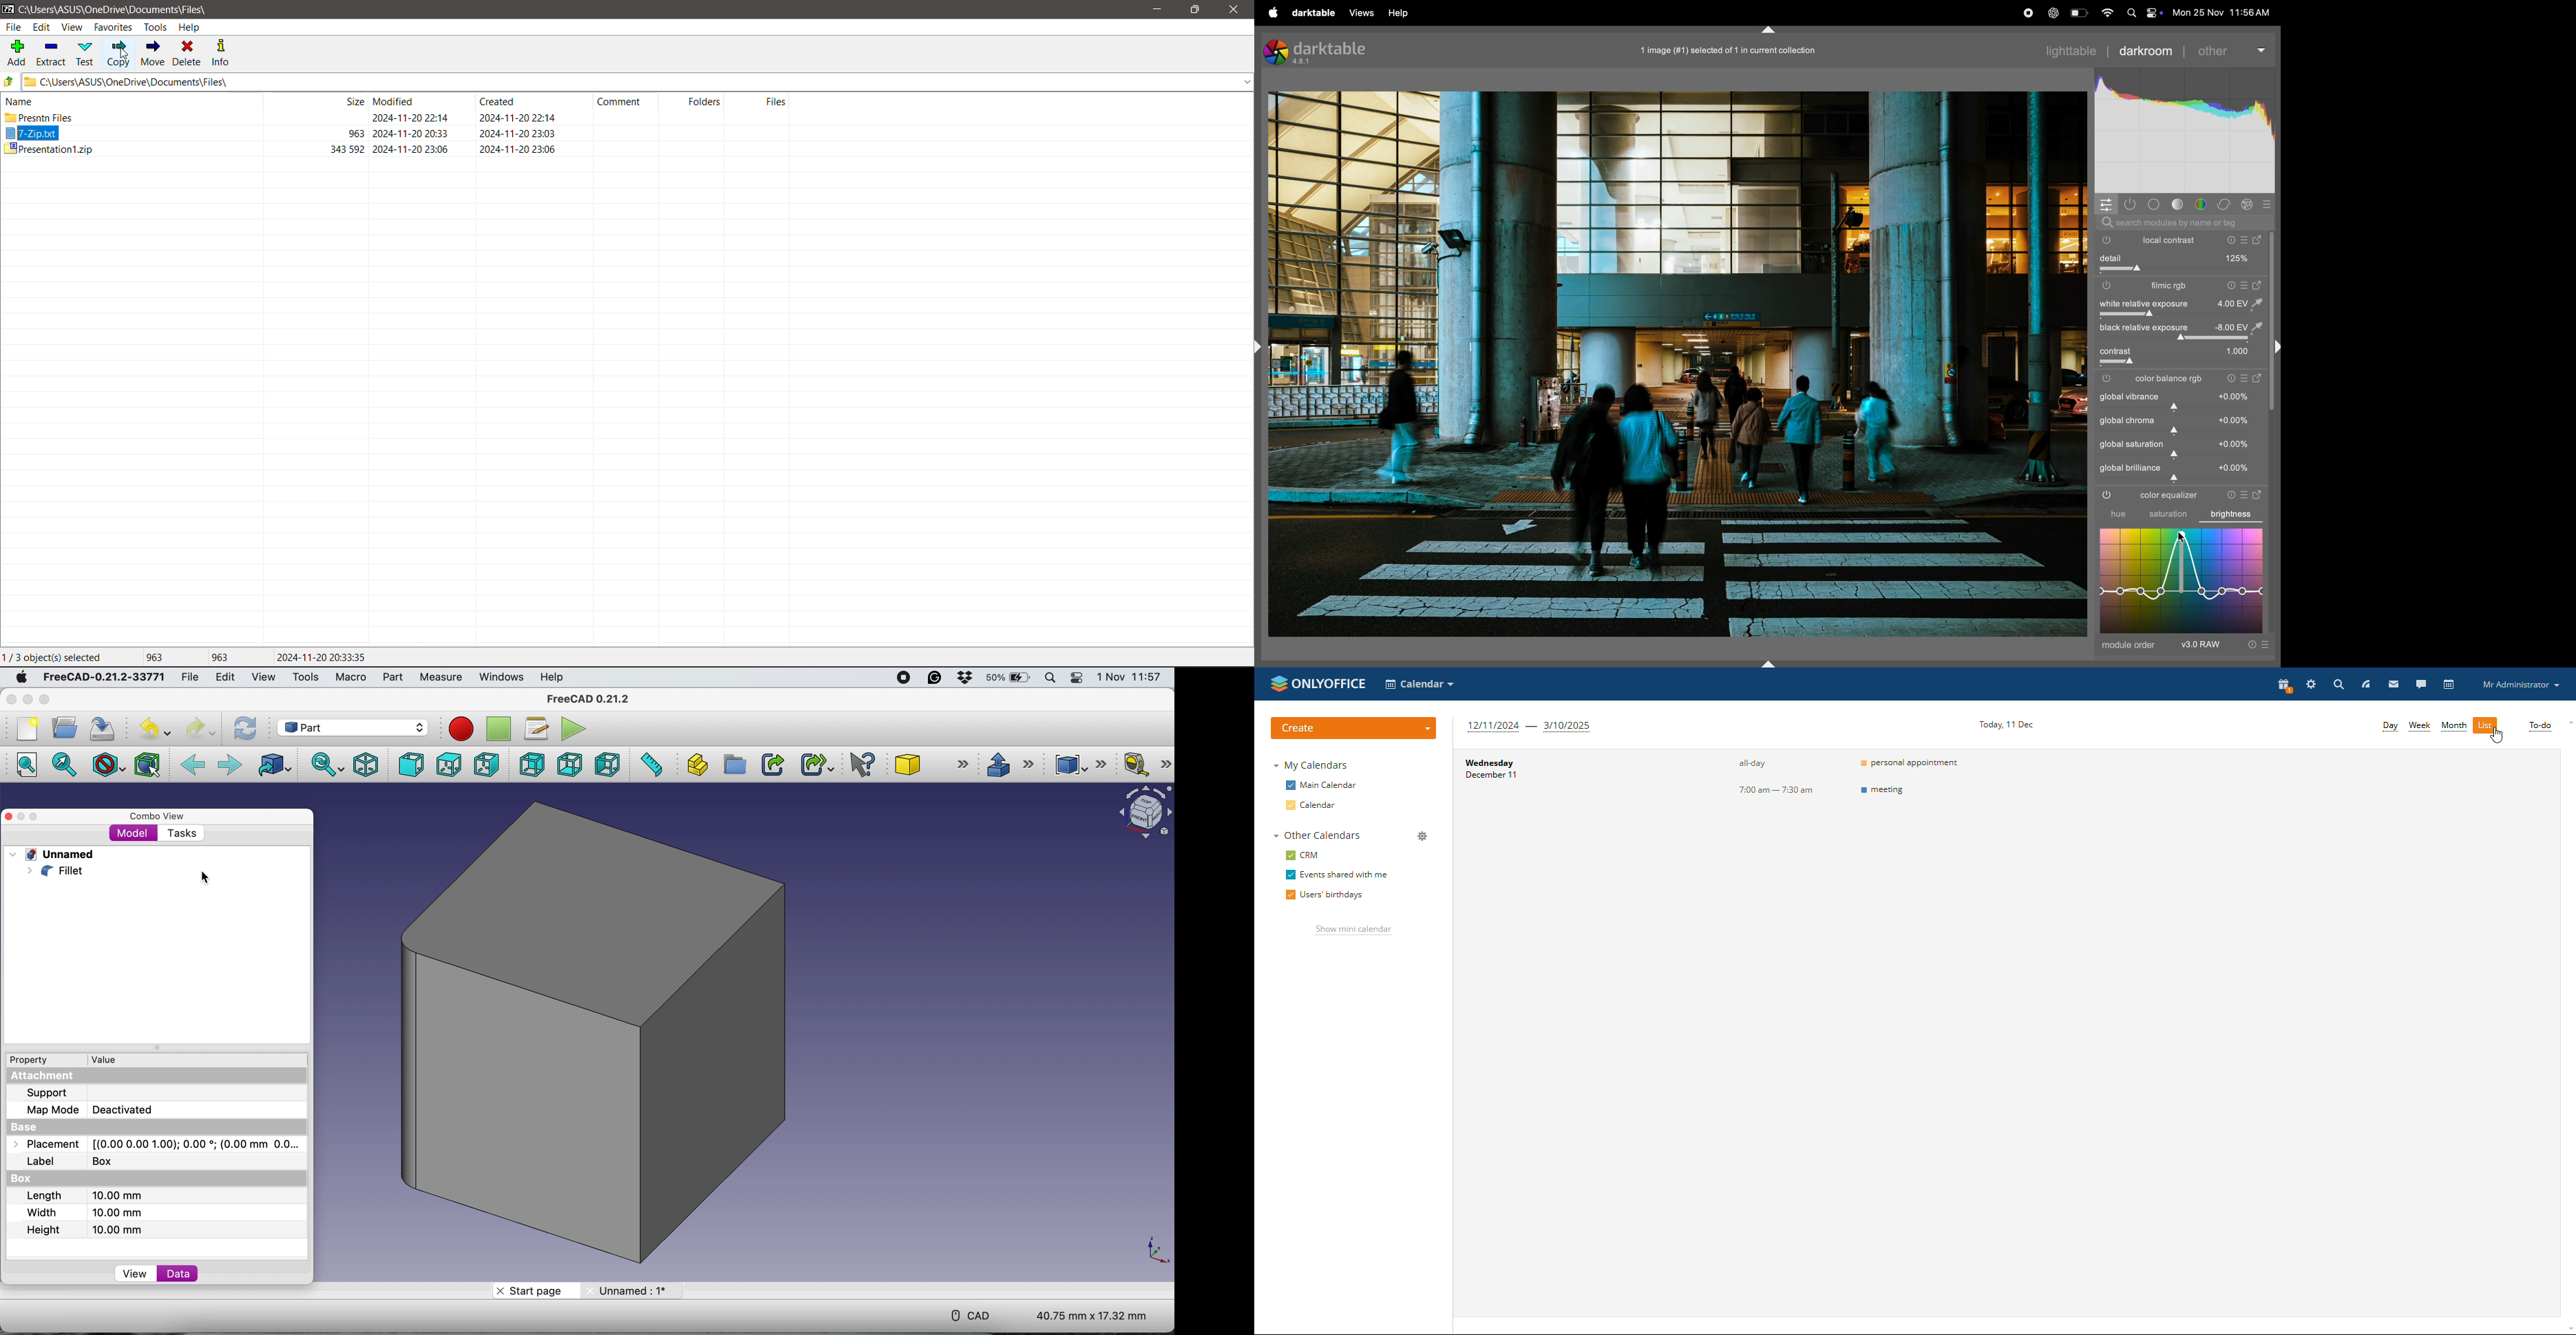 Image resolution: width=2576 pixels, height=1344 pixels. I want to click on new , so click(27, 729).